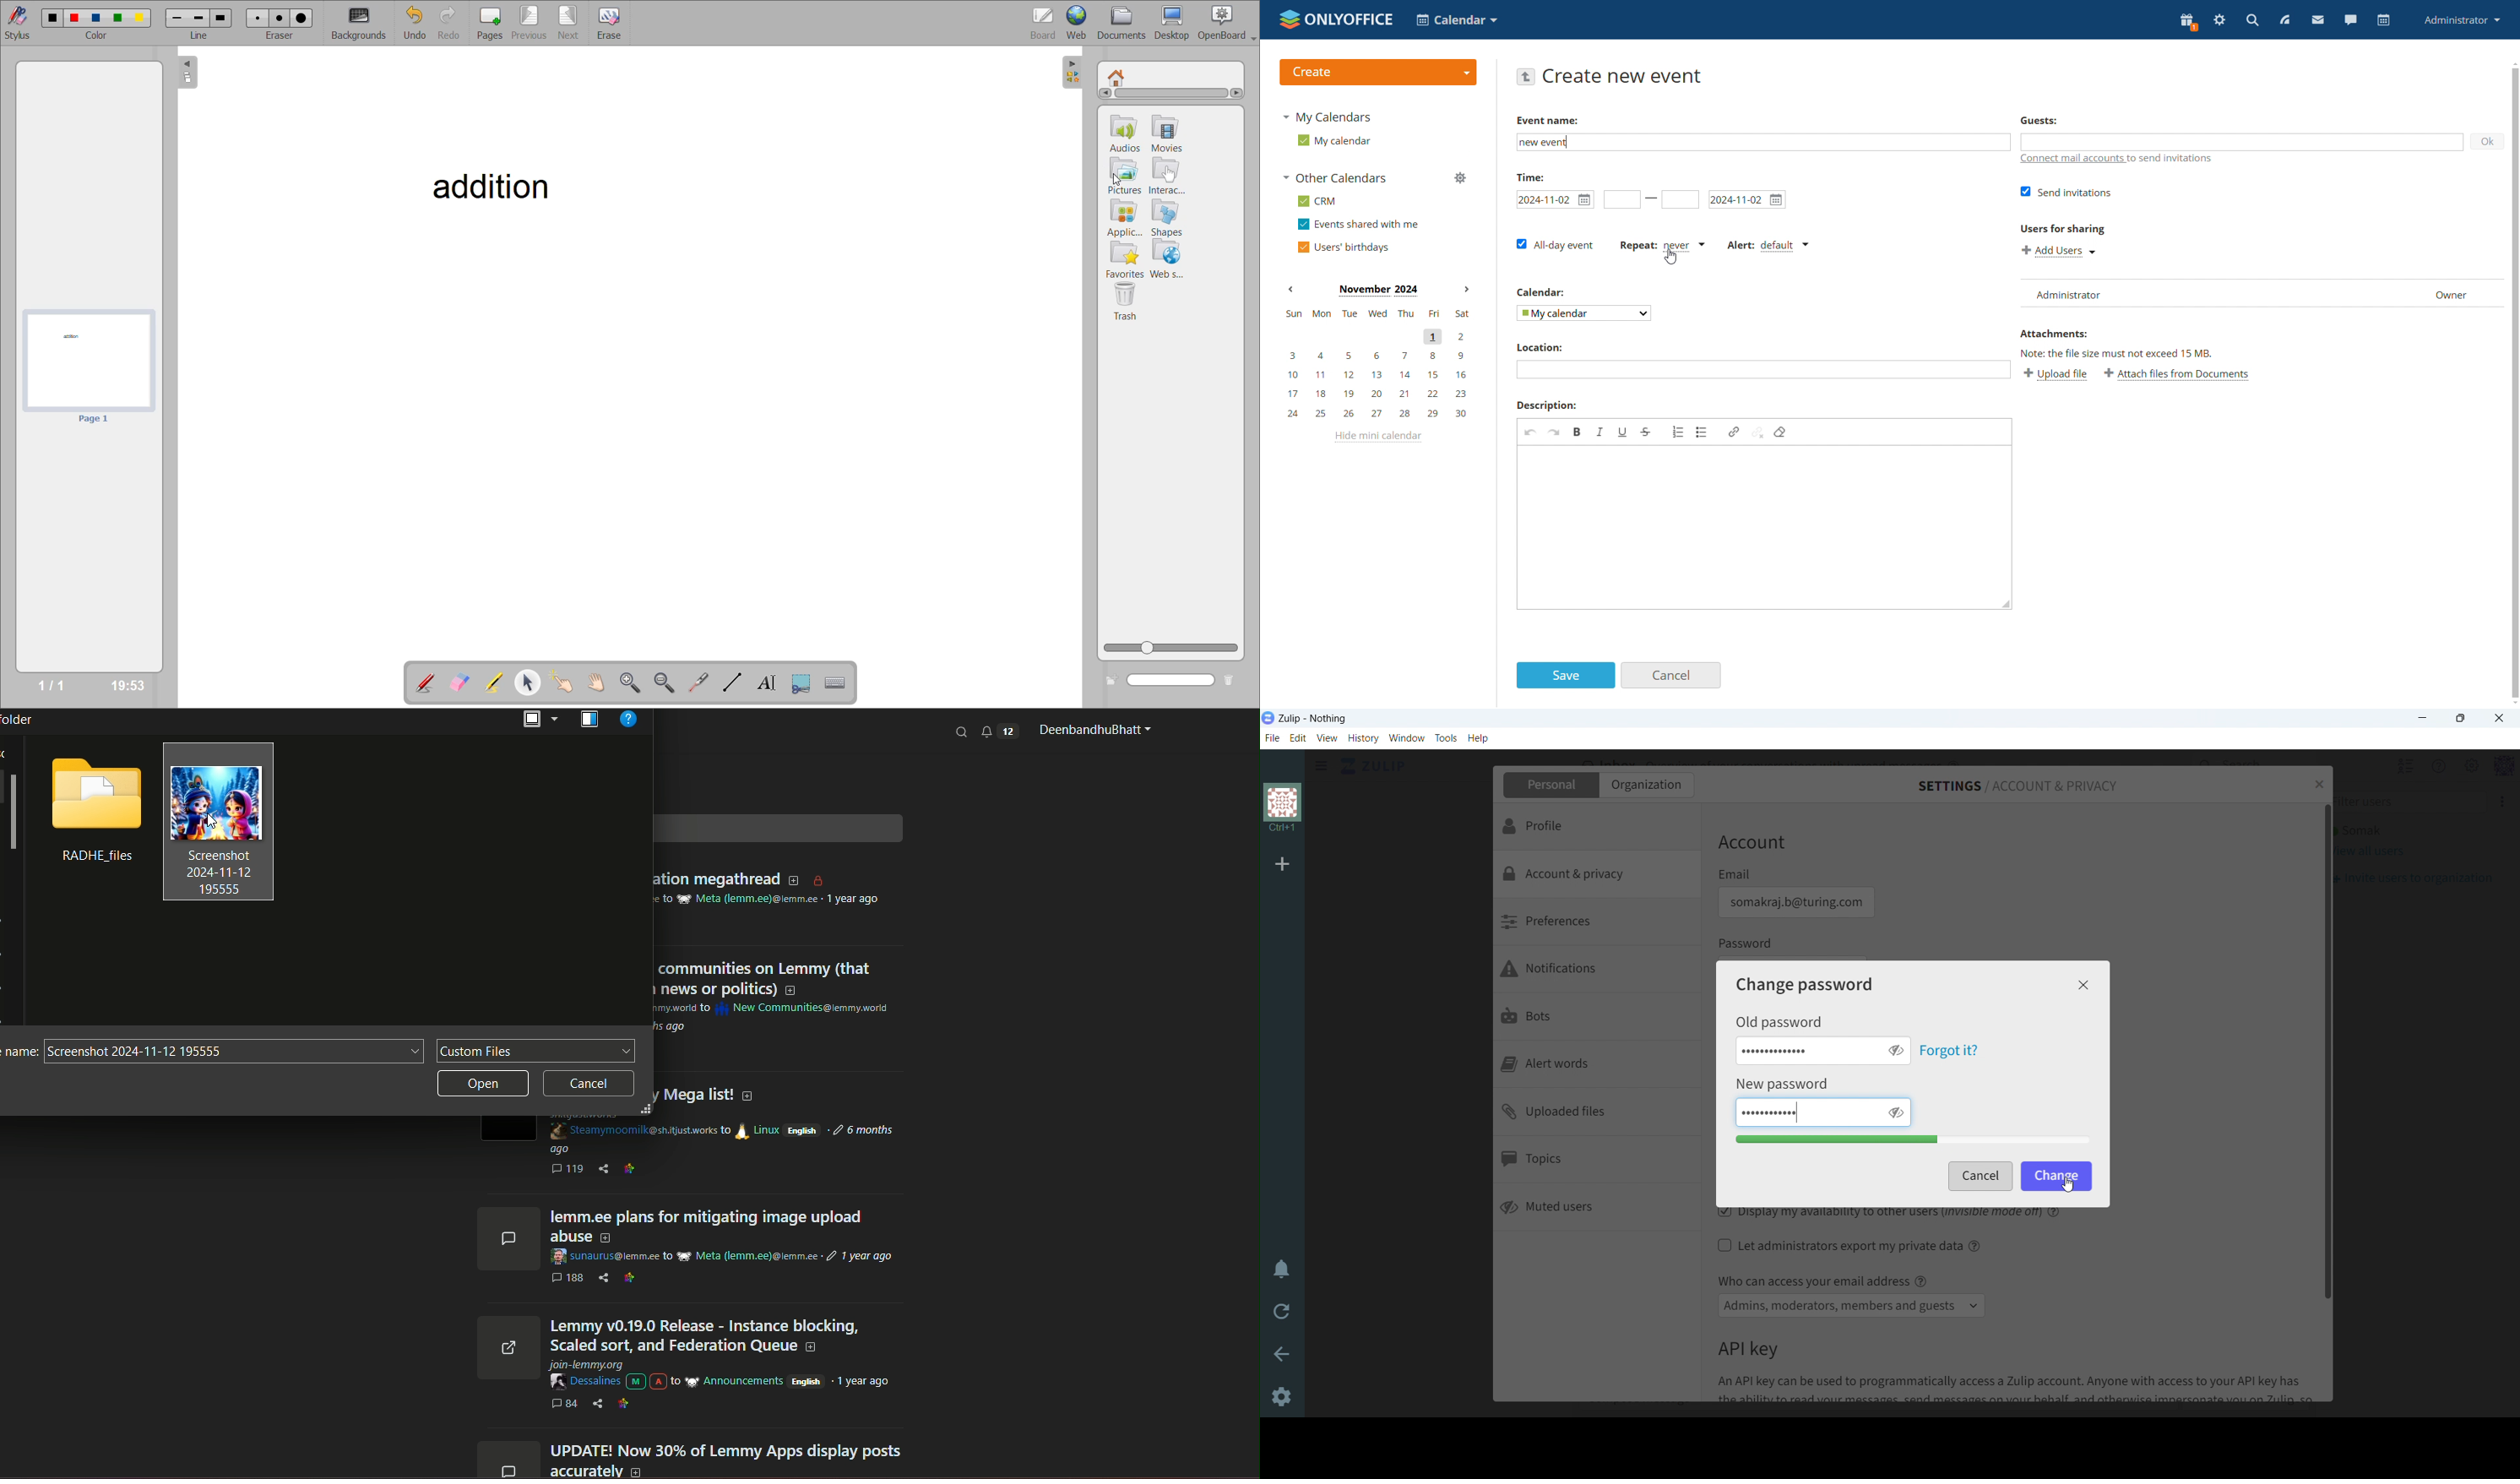 The width and height of the screenshot is (2520, 1484). Describe the element at coordinates (2319, 784) in the screenshot. I see `close` at that location.